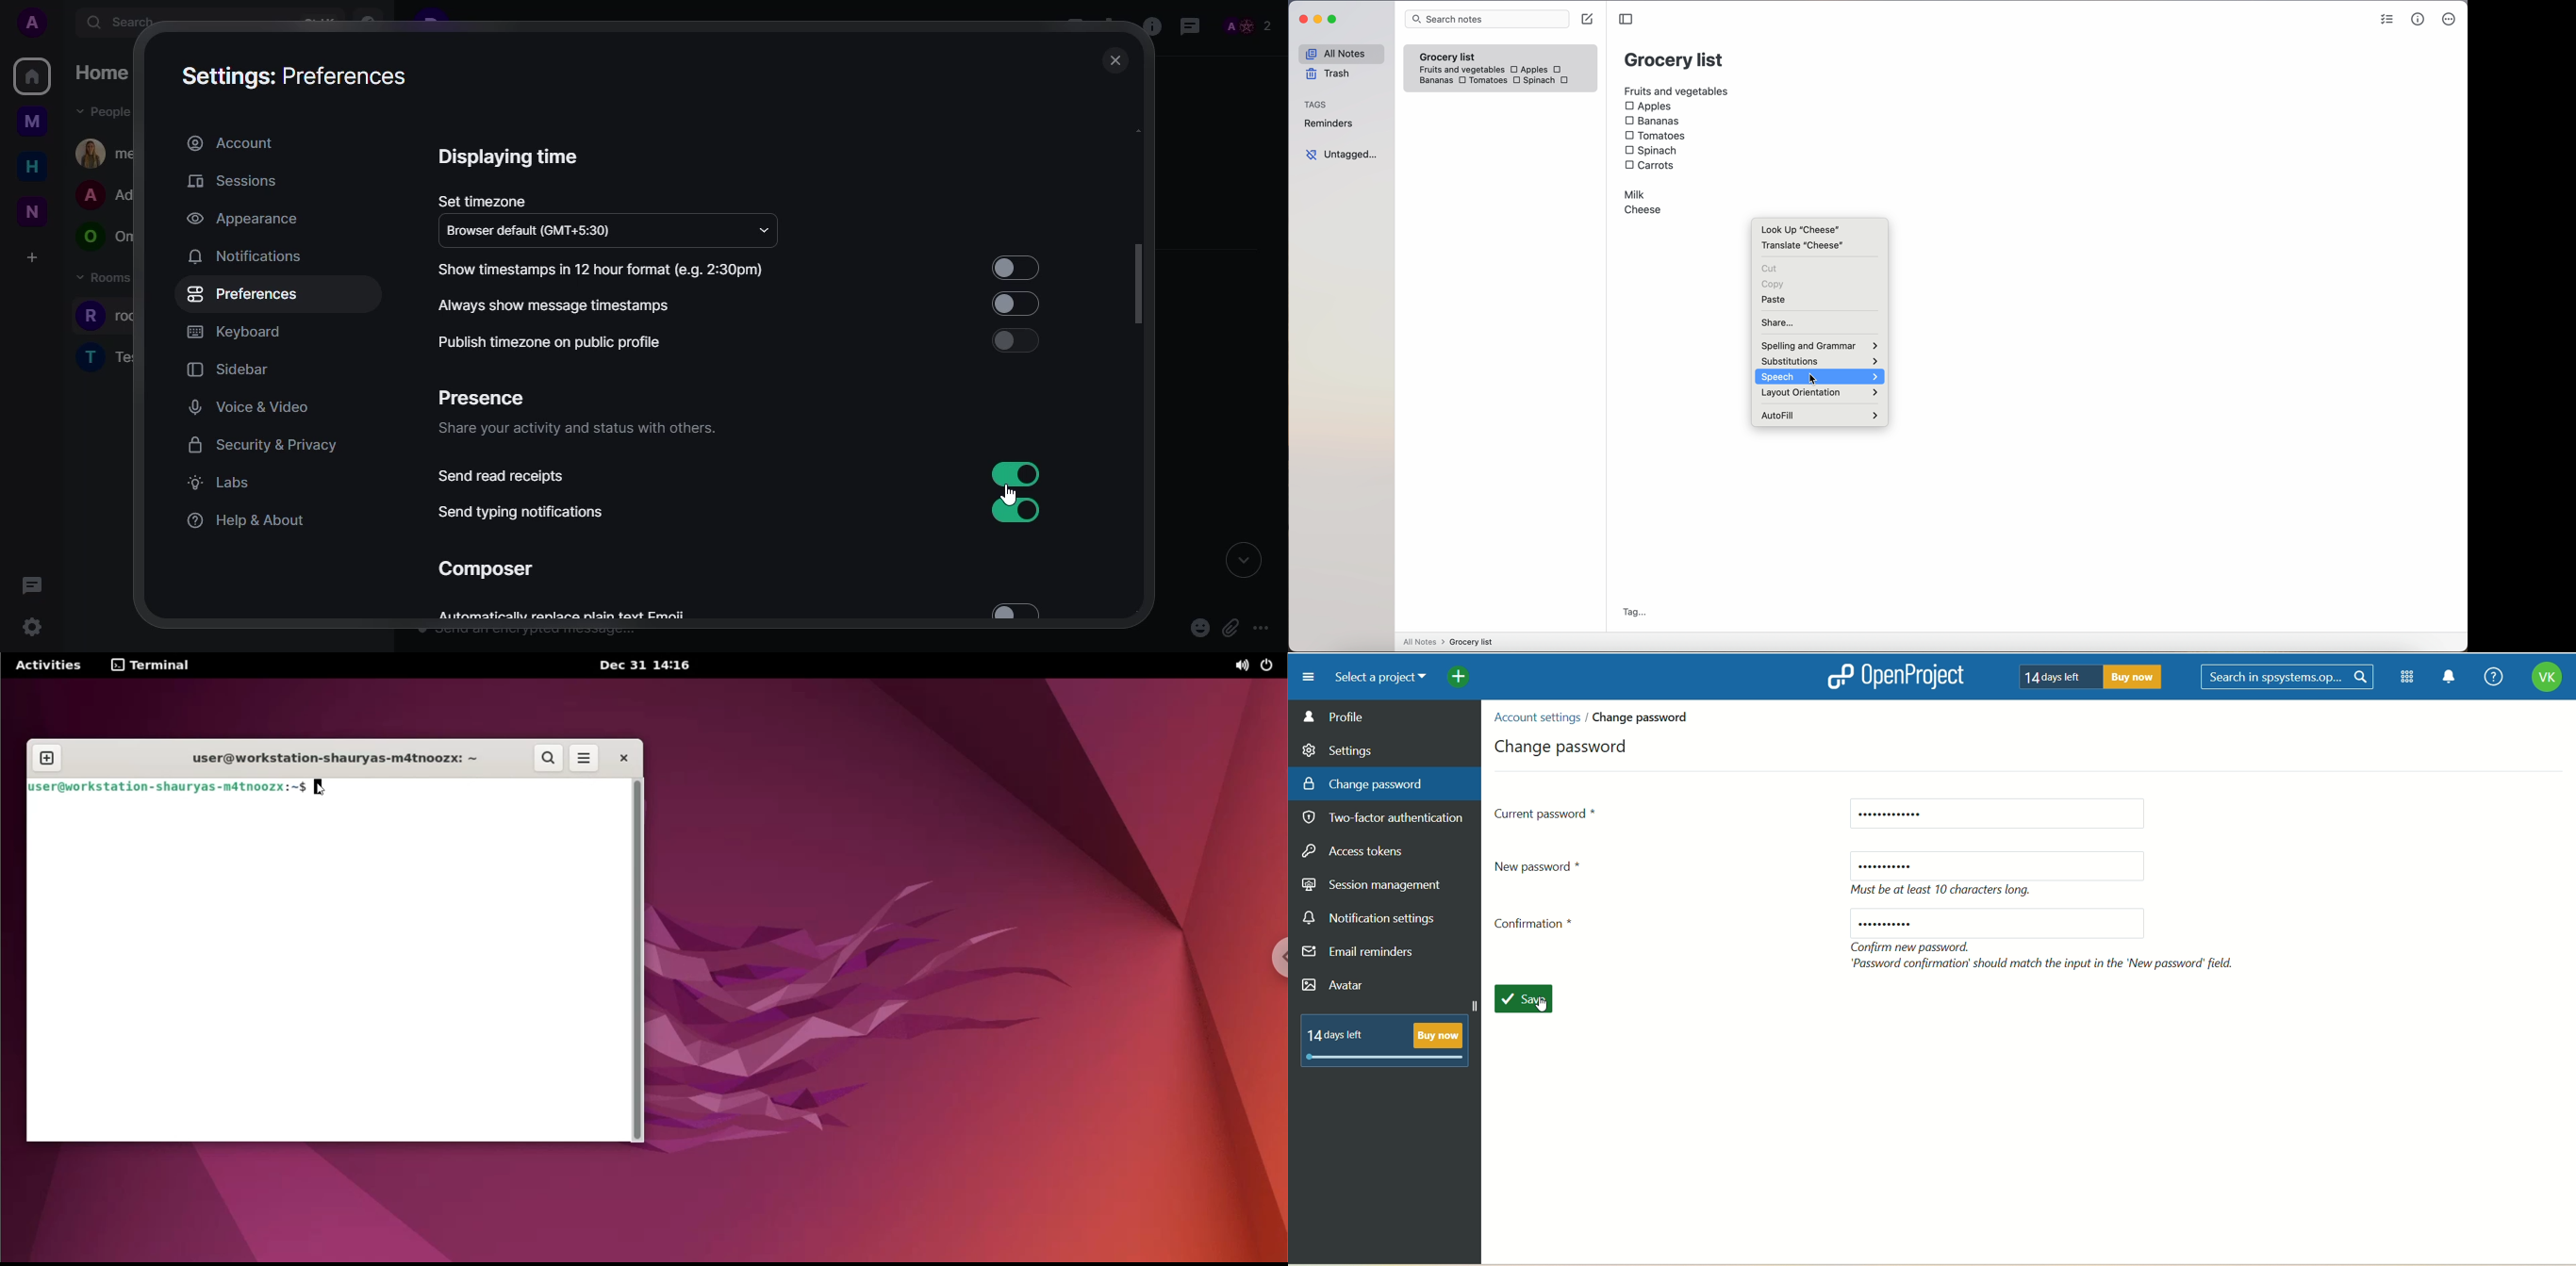  I want to click on maximize, so click(1334, 20).